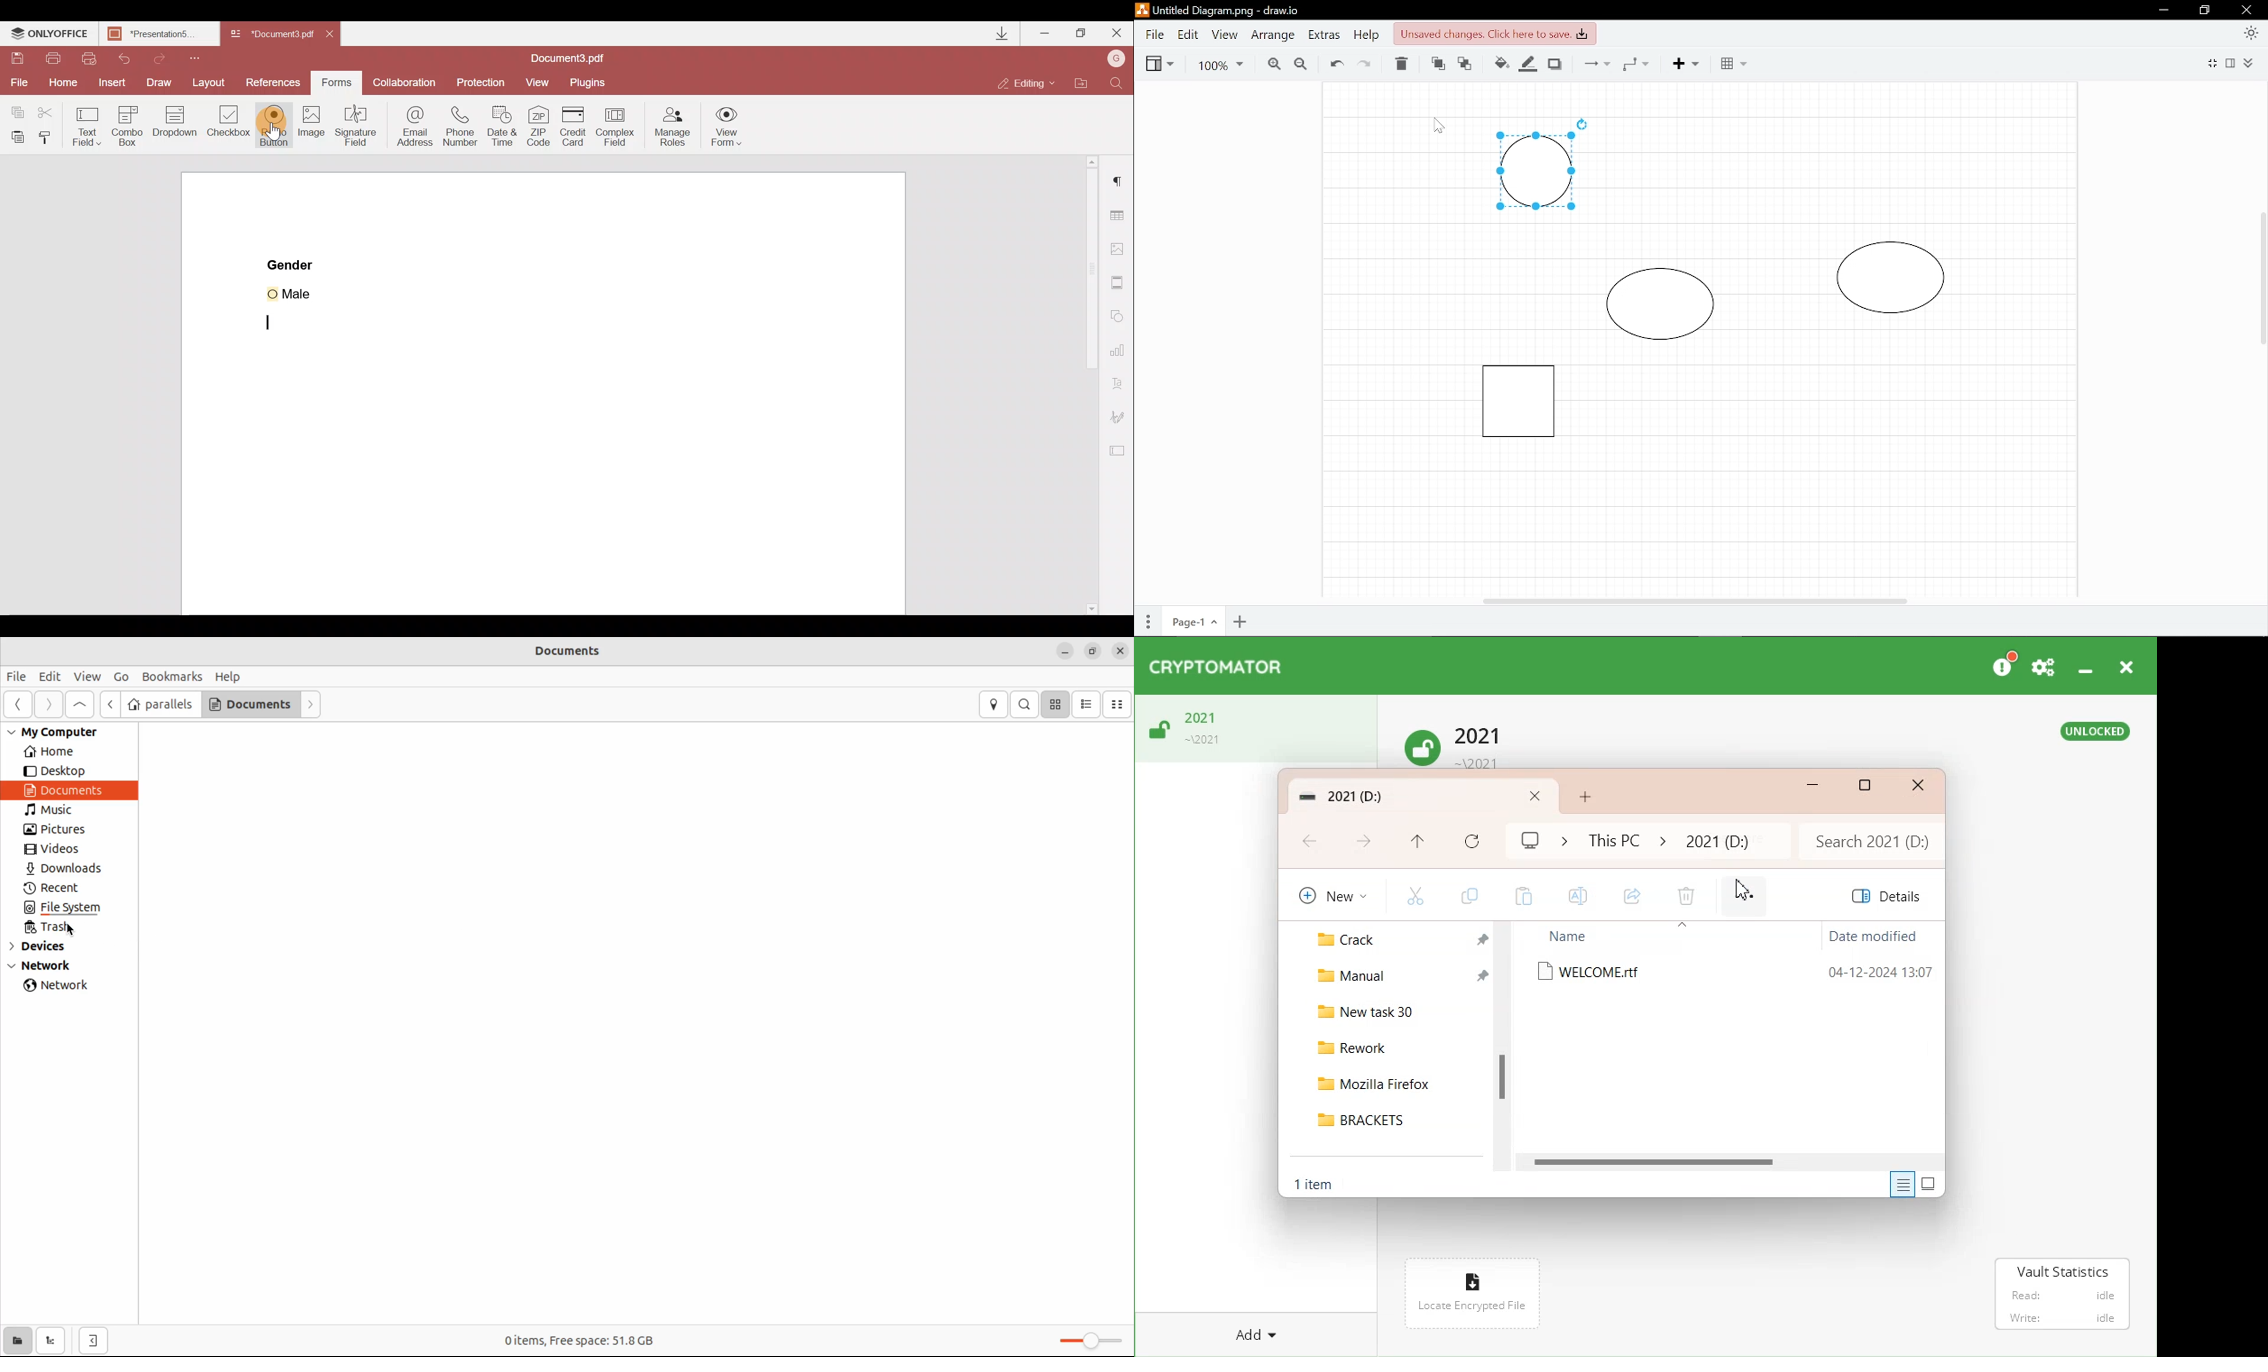  What do you see at coordinates (1031, 79) in the screenshot?
I see `Editing mode` at bounding box center [1031, 79].